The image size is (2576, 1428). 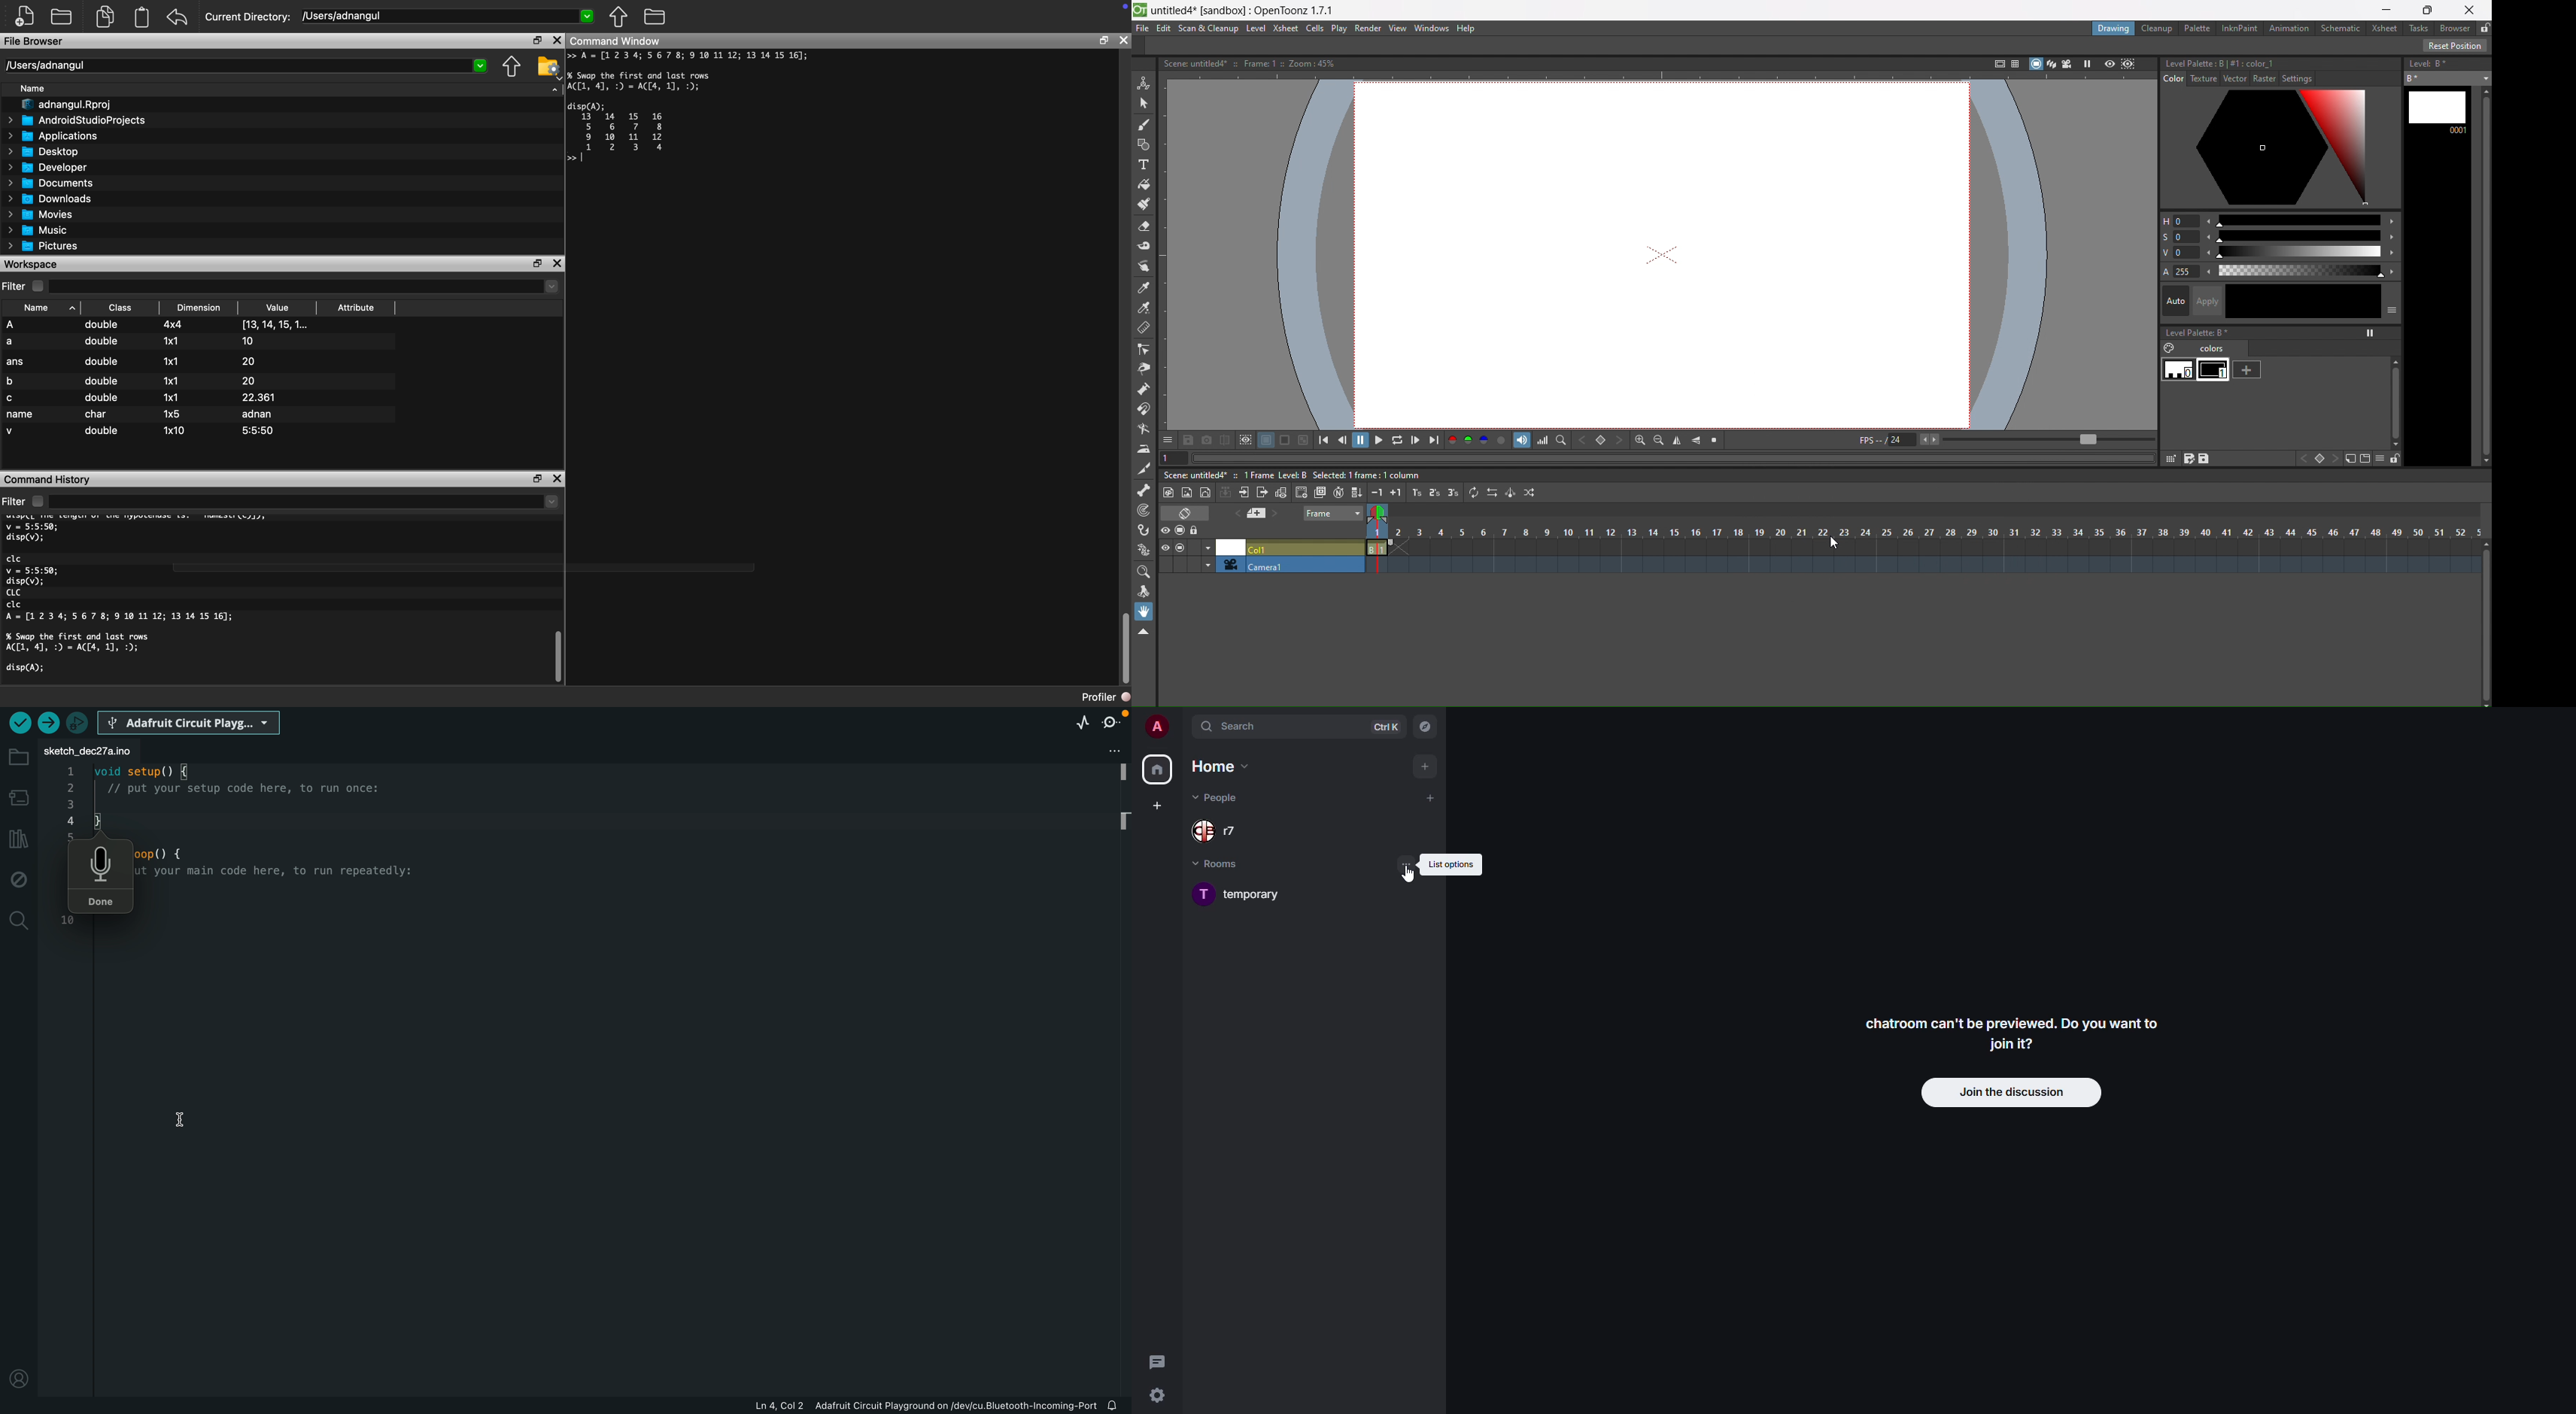 What do you see at coordinates (2437, 277) in the screenshot?
I see `level strips` at bounding box center [2437, 277].